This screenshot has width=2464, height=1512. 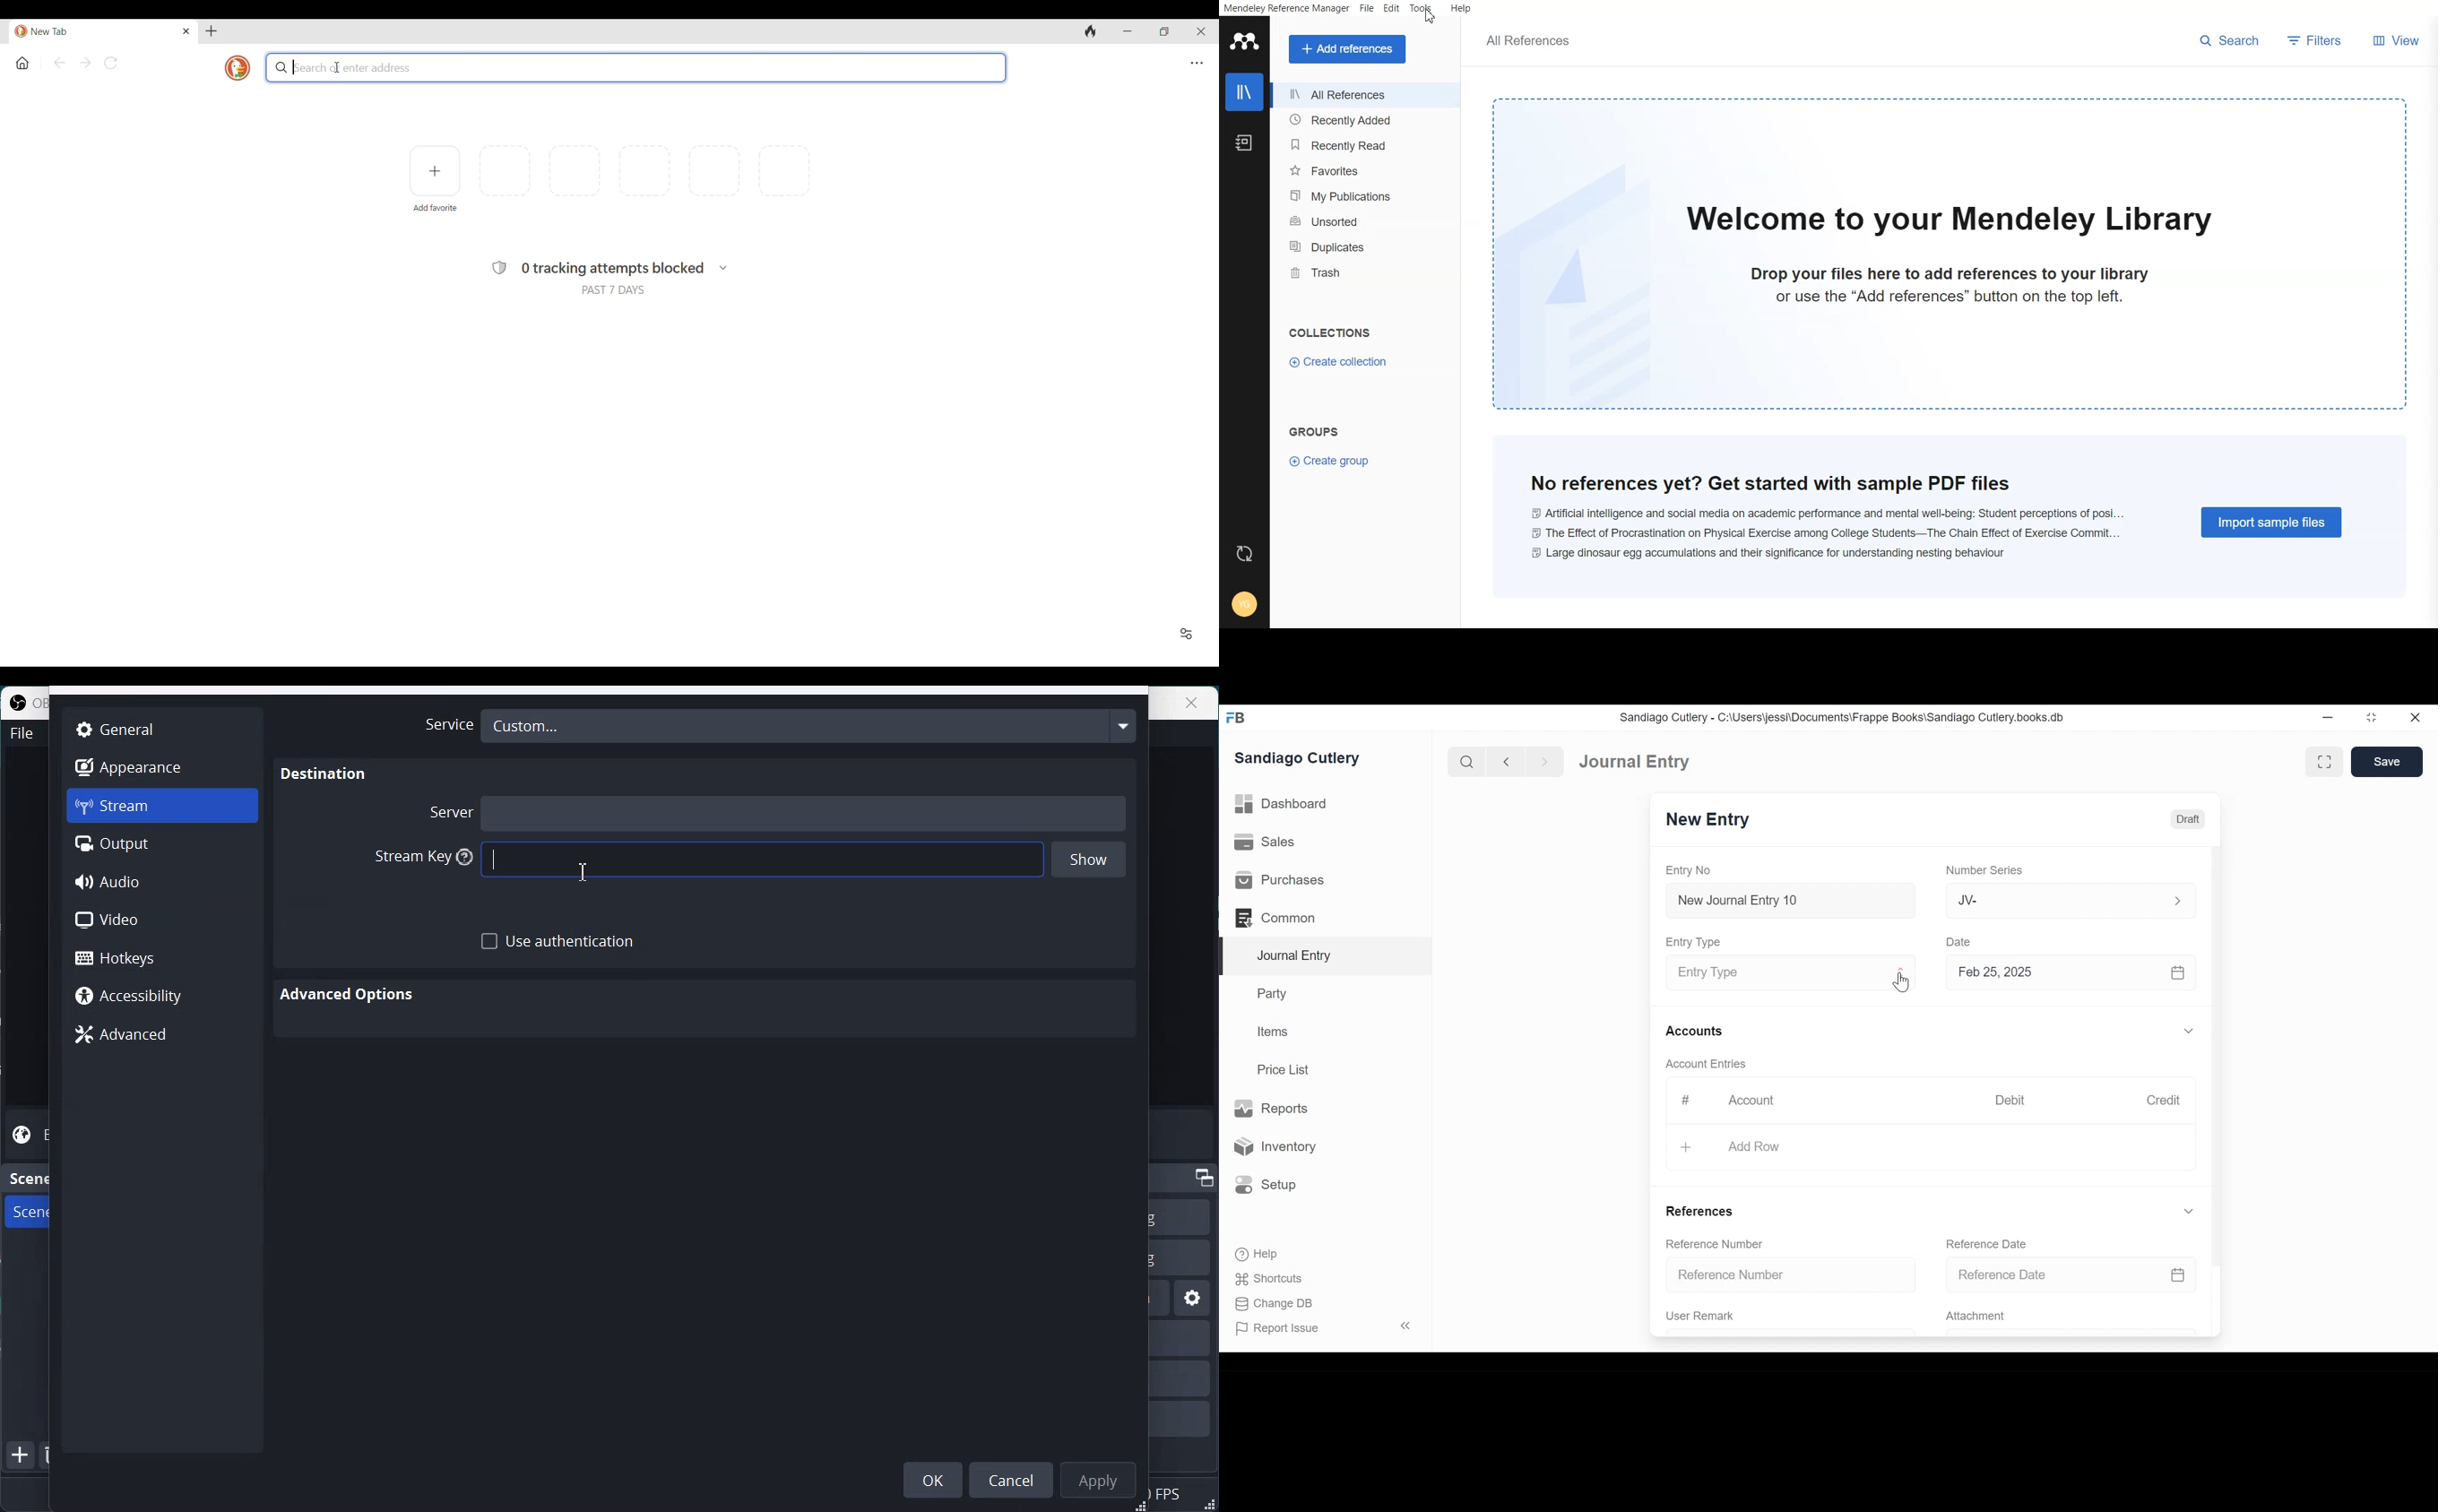 I want to click on Entry No, so click(x=1692, y=870).